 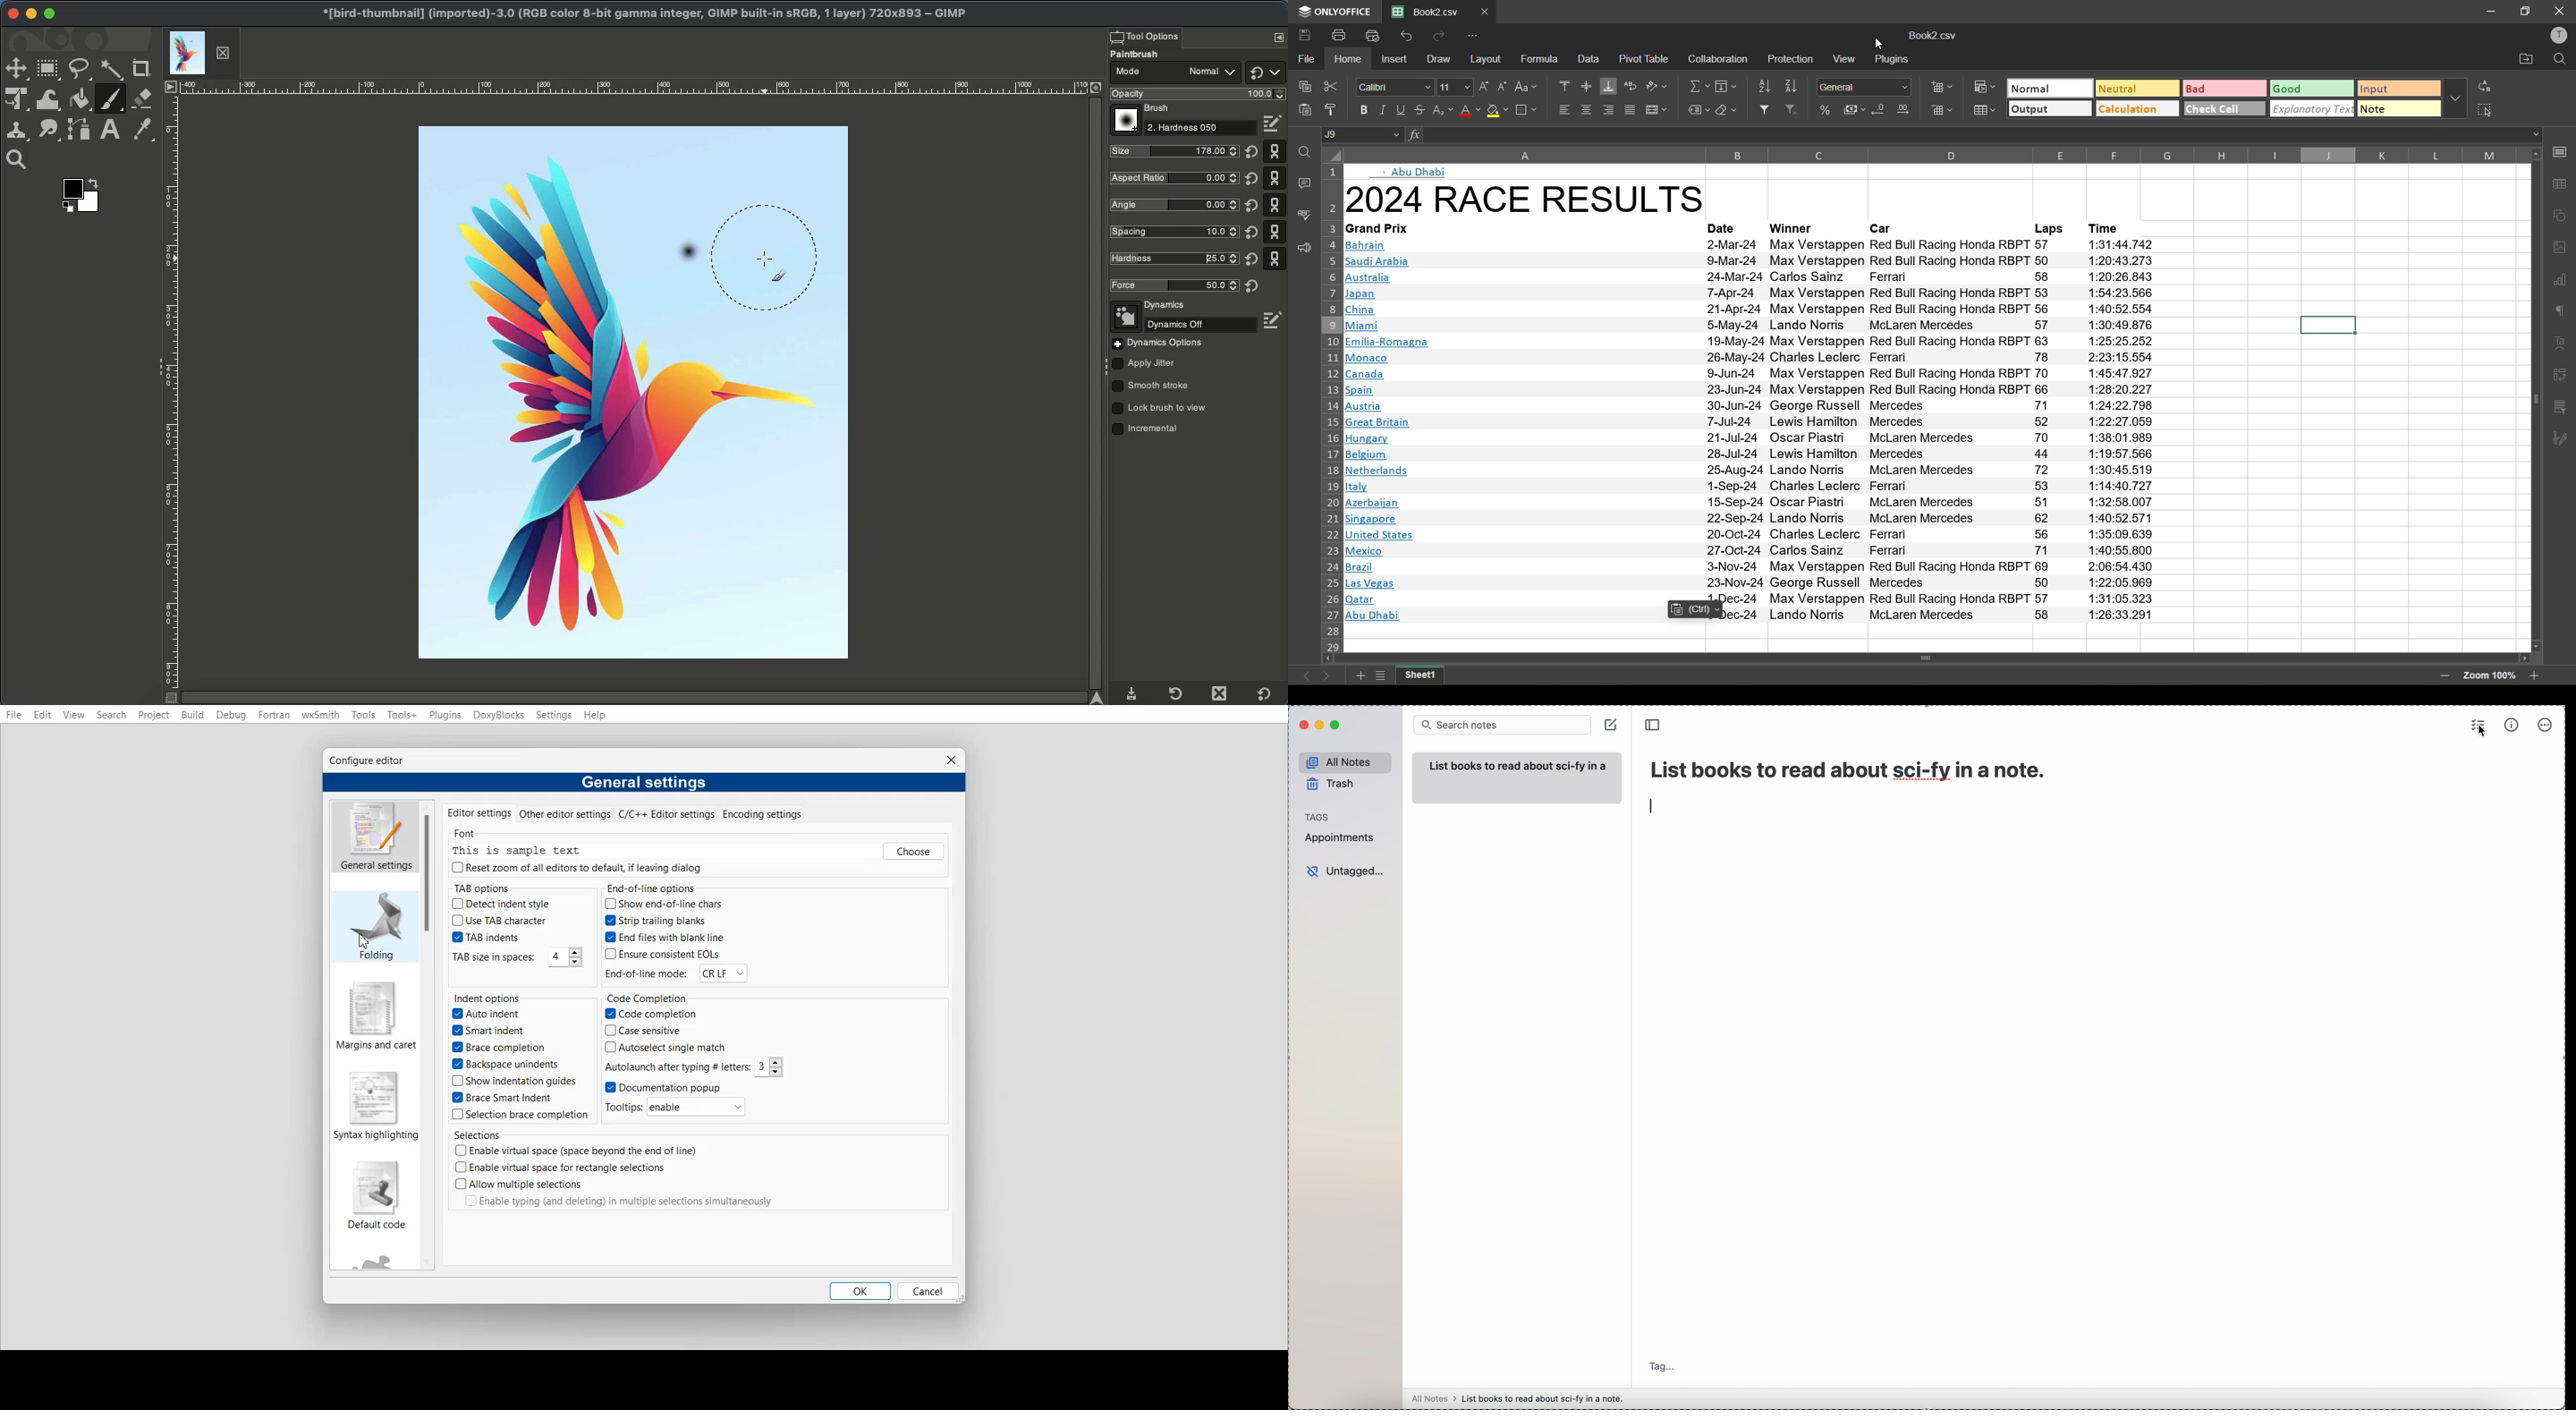 I want to click on strikethrough, so click(x=1419, y=110).